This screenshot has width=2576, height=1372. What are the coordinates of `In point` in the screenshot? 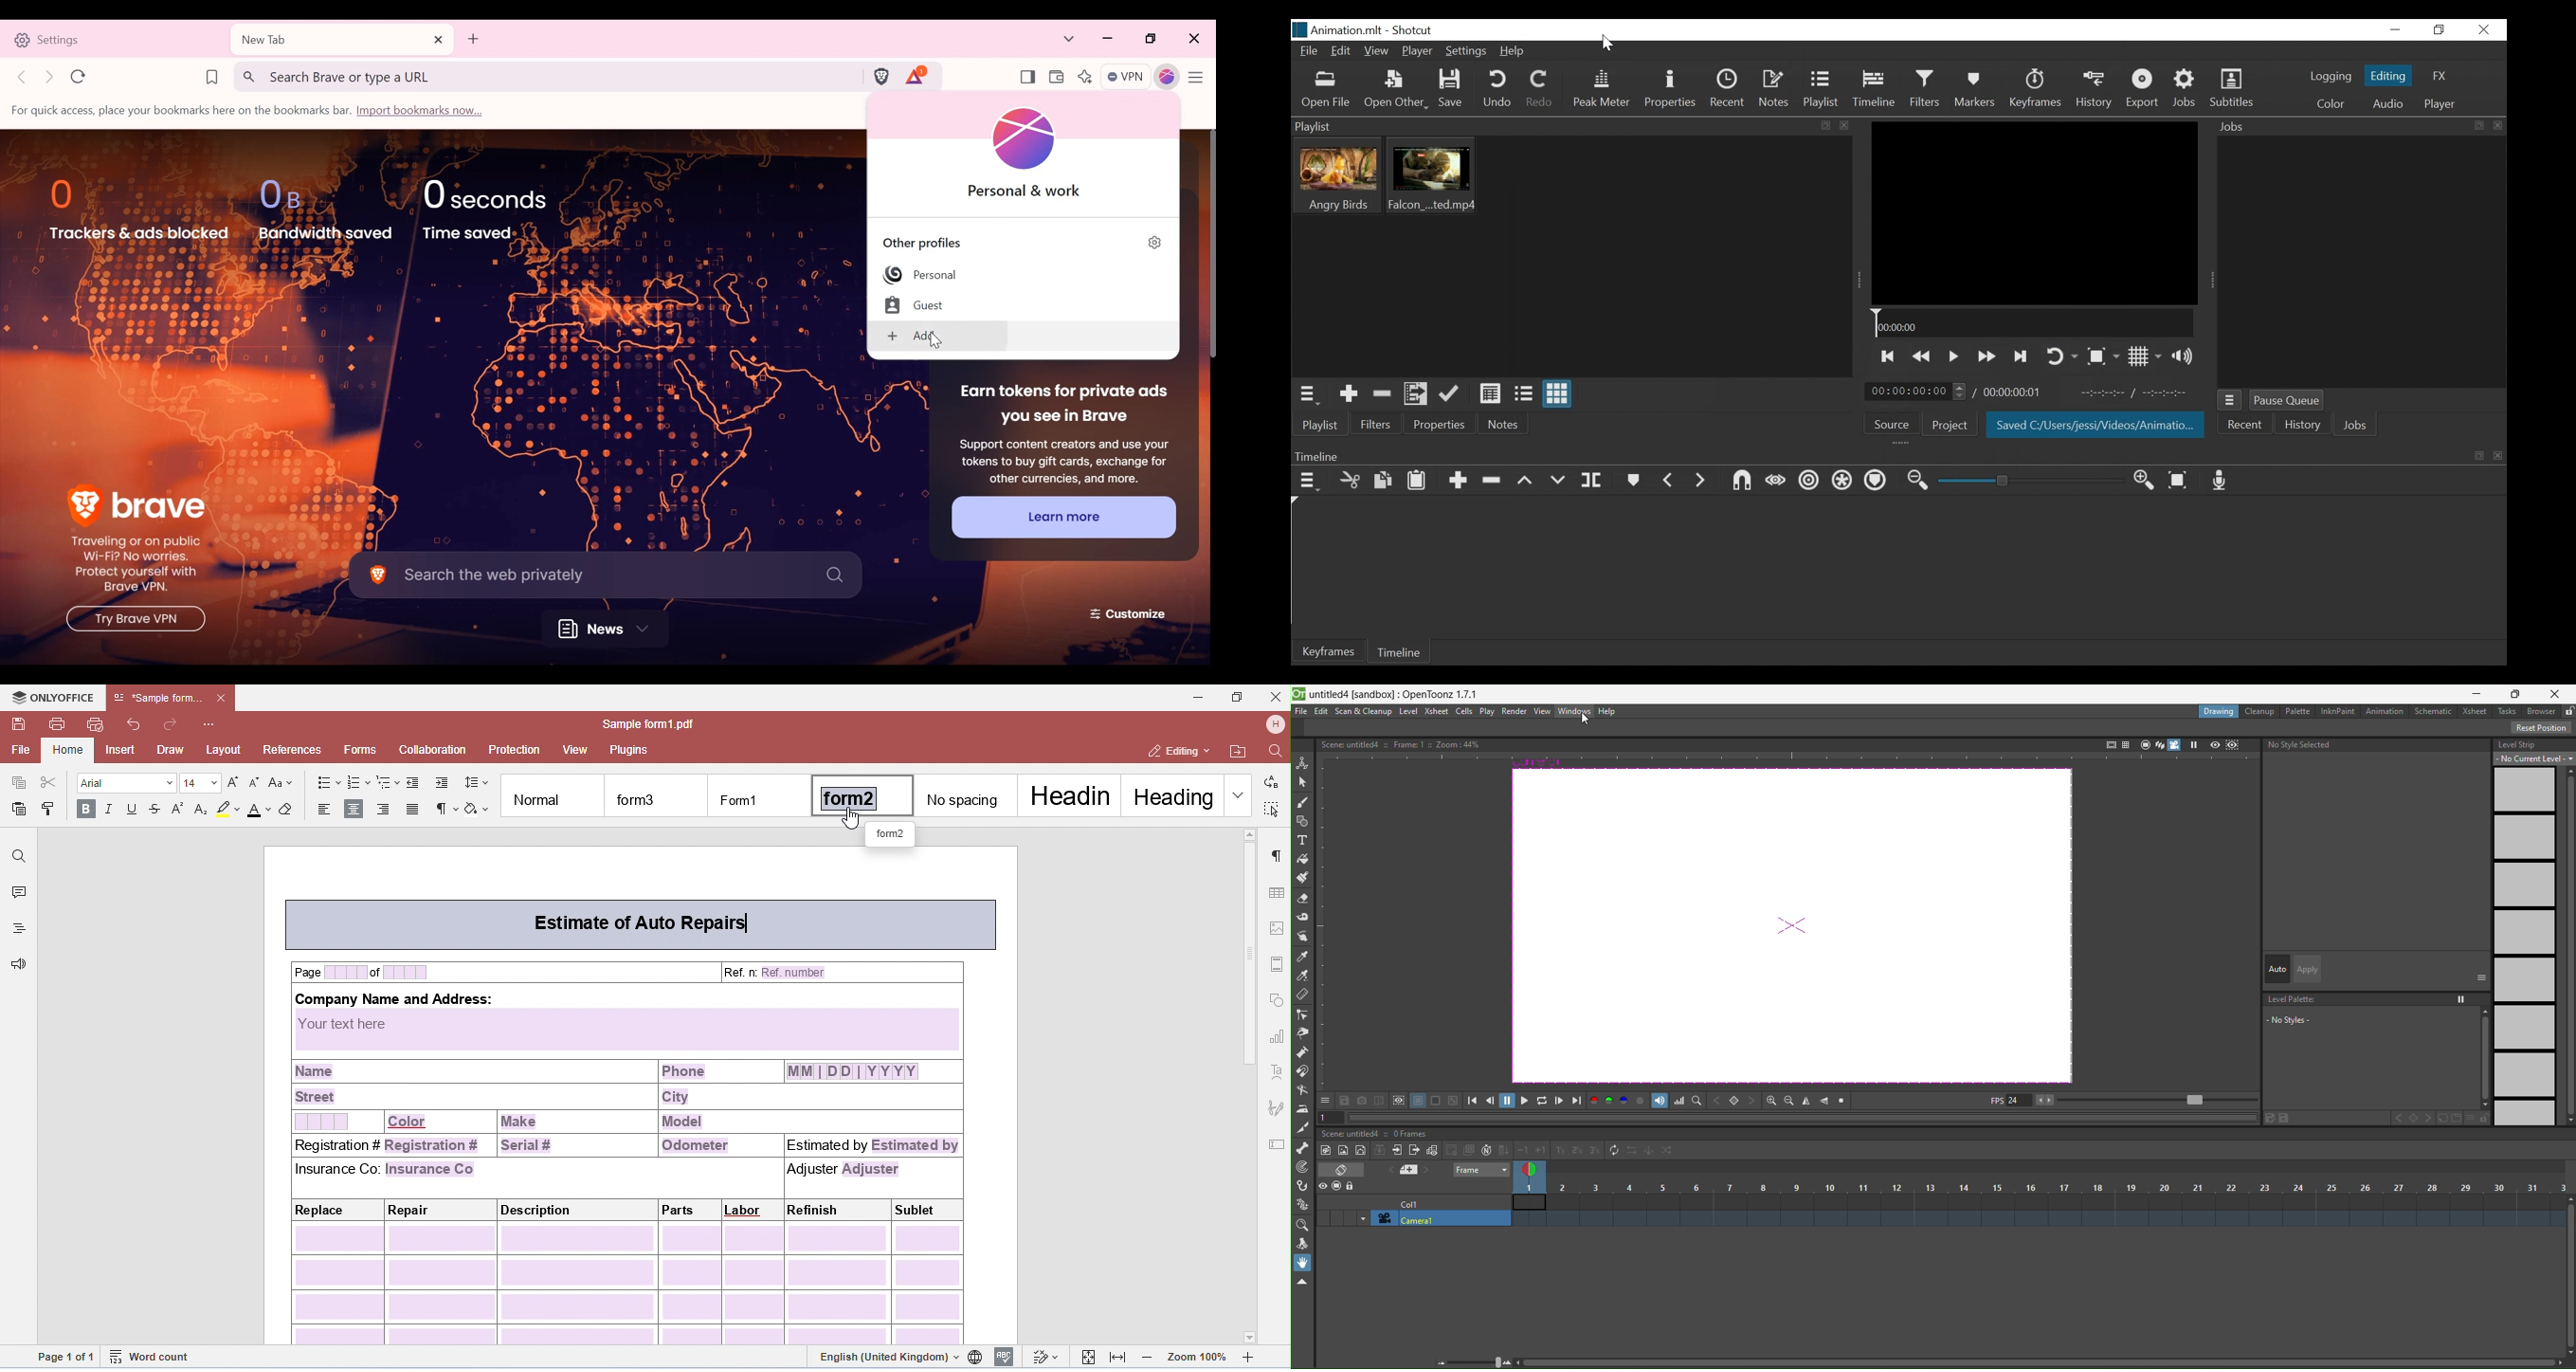 It's located at (2138, 392).